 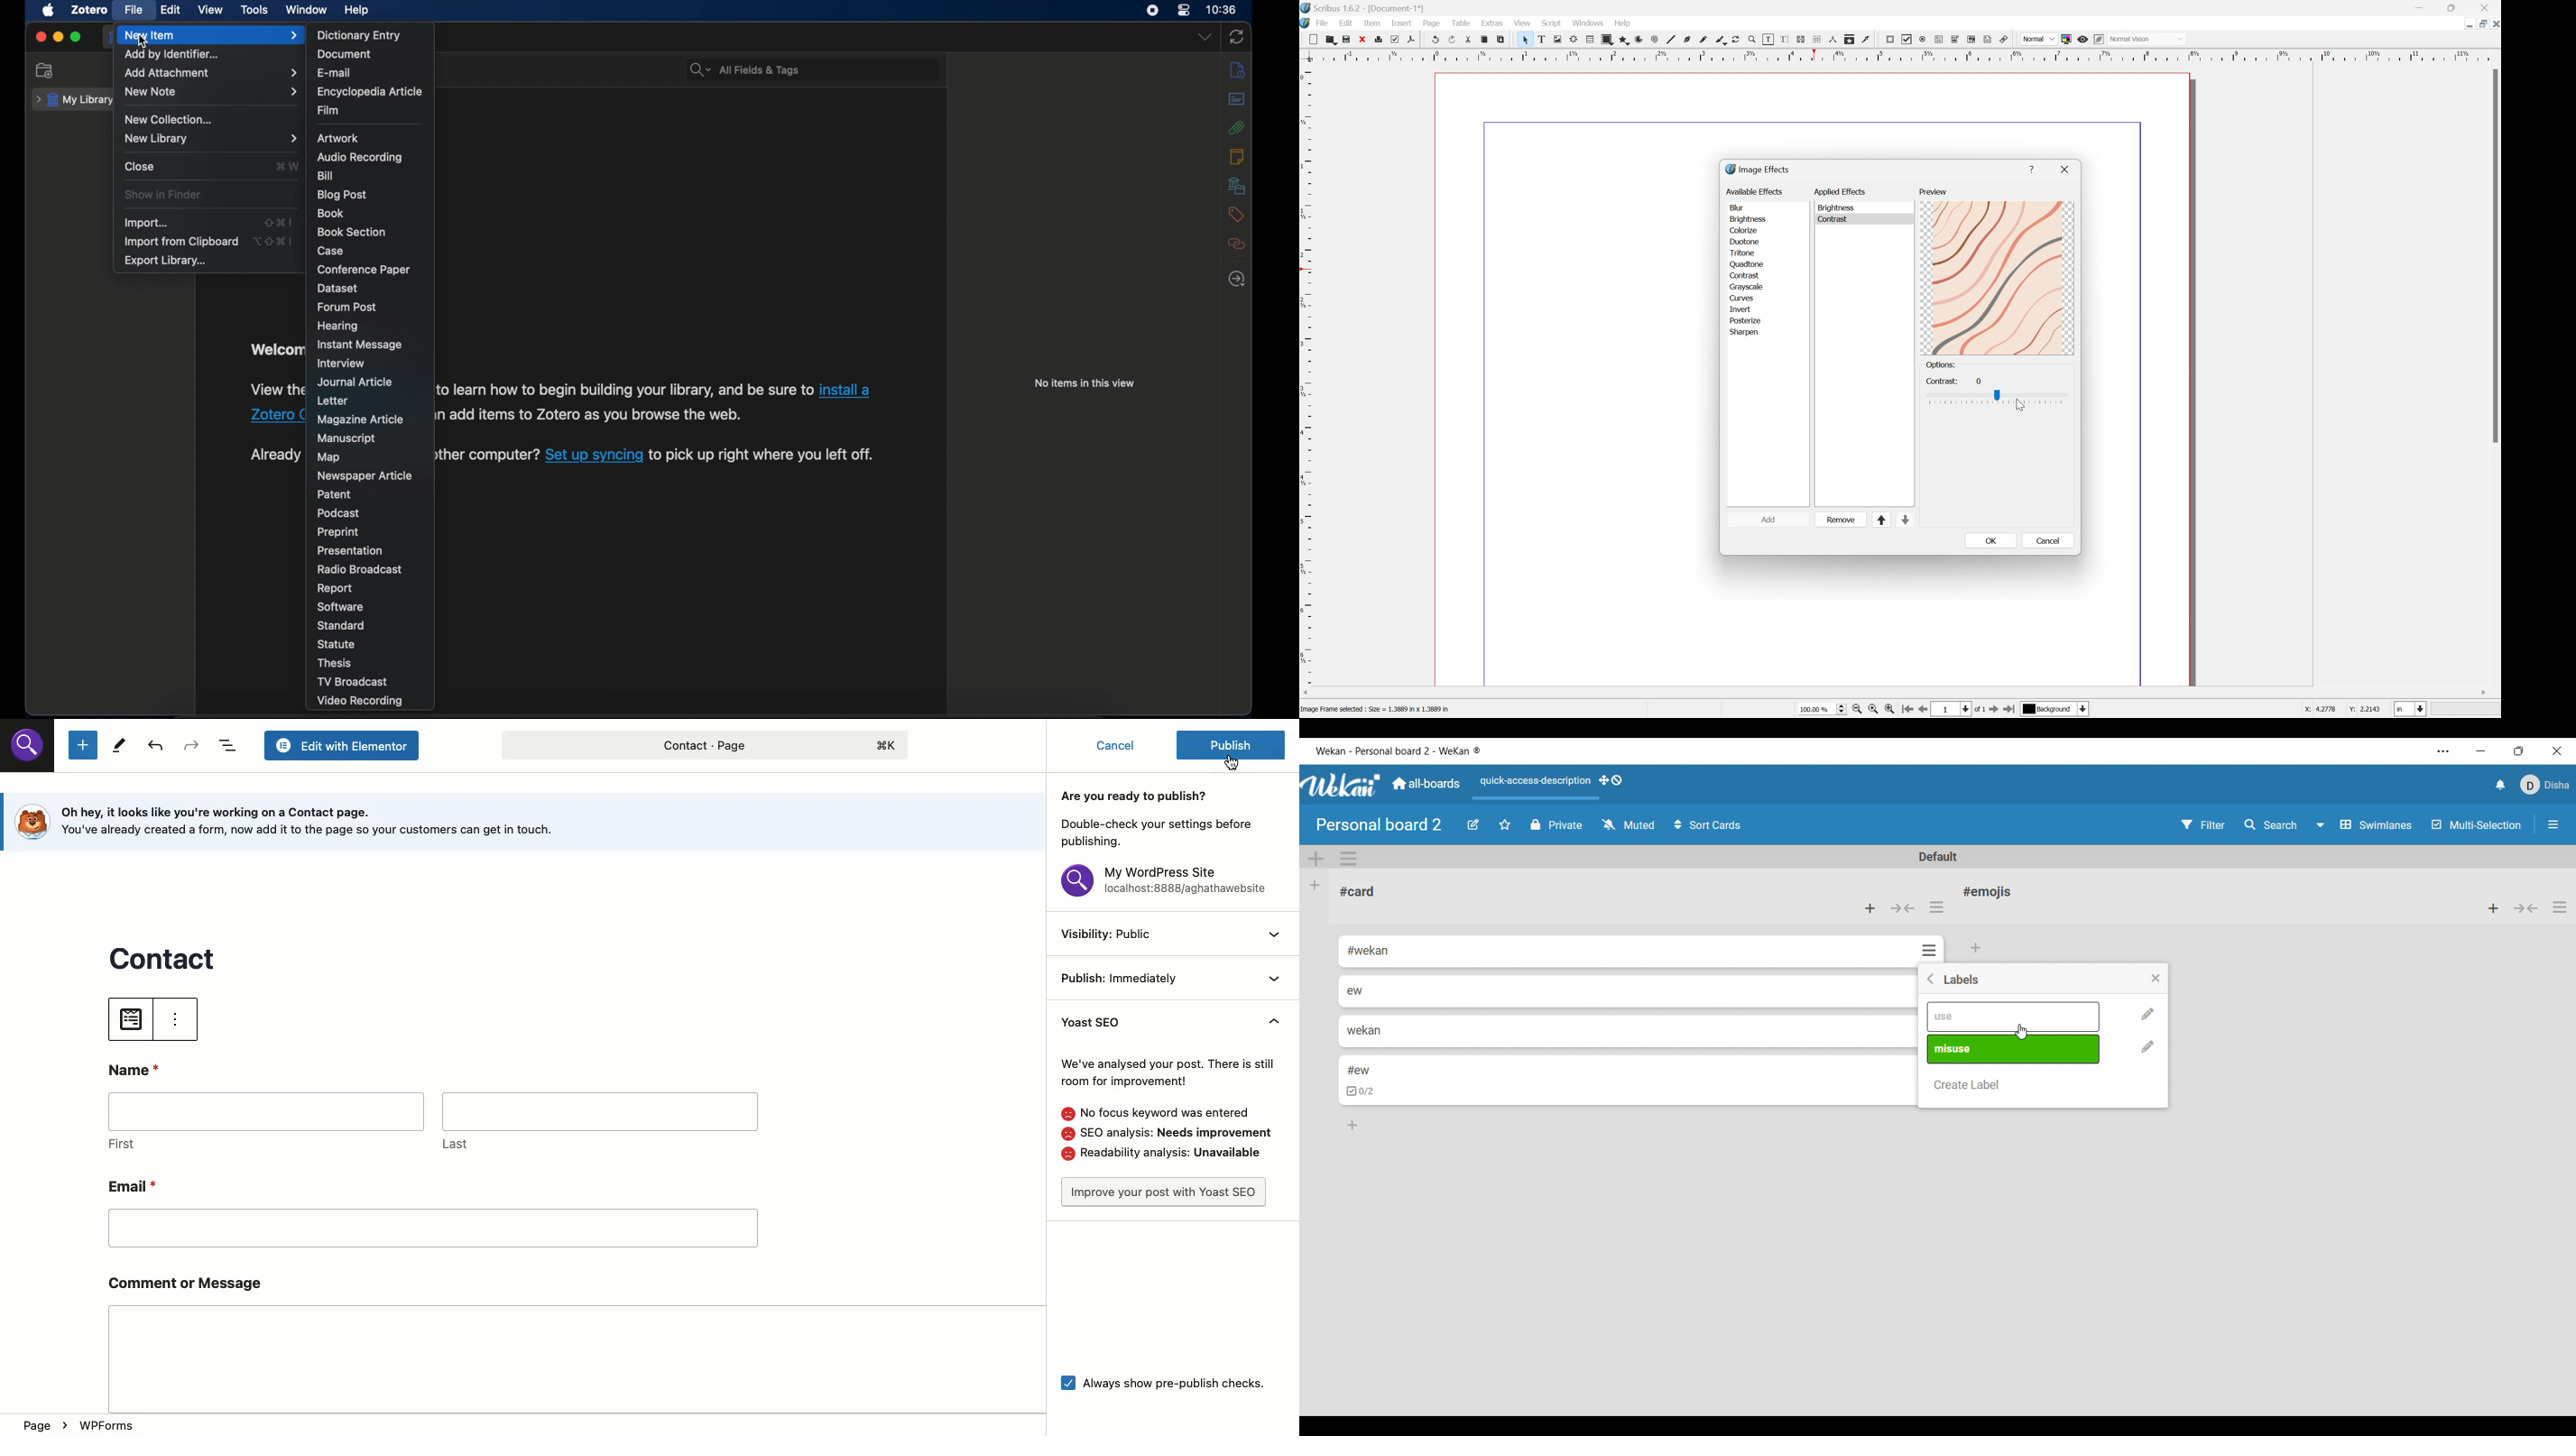 What do you see at coordinates (1110, 935) in the screenshot?
I see `Visibility ` at bounding box center [1110, 935].